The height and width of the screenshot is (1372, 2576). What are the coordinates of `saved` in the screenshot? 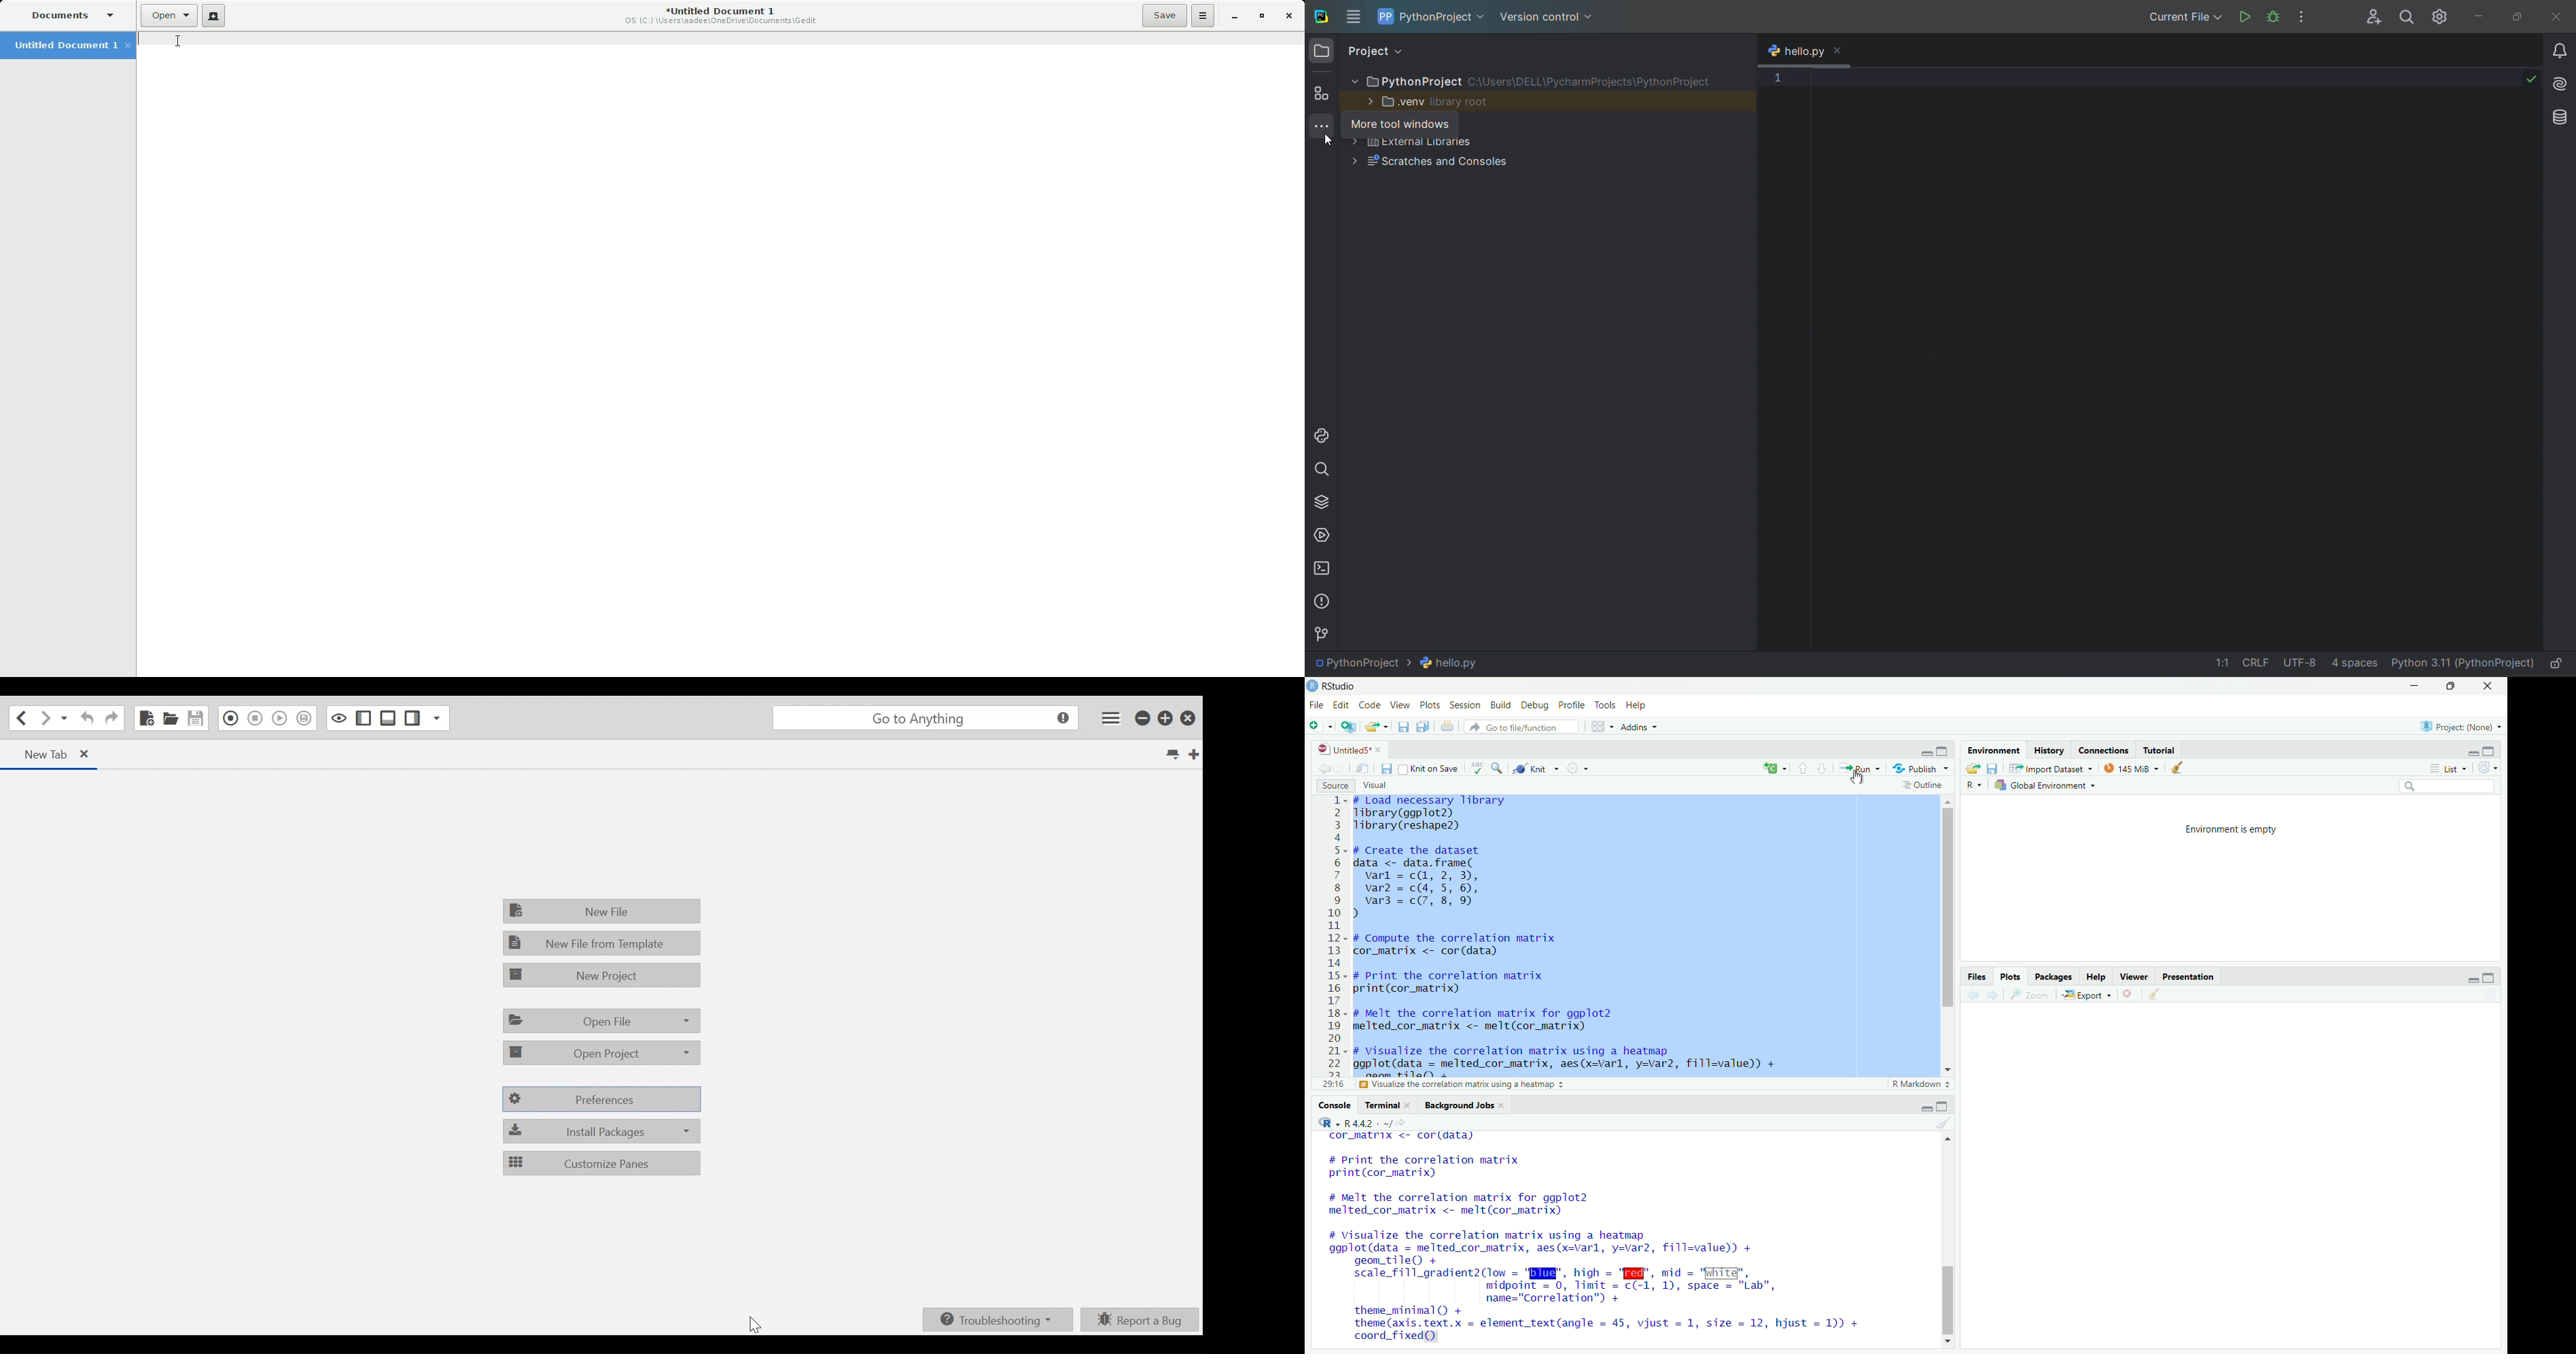 It's located at (2532, 78).